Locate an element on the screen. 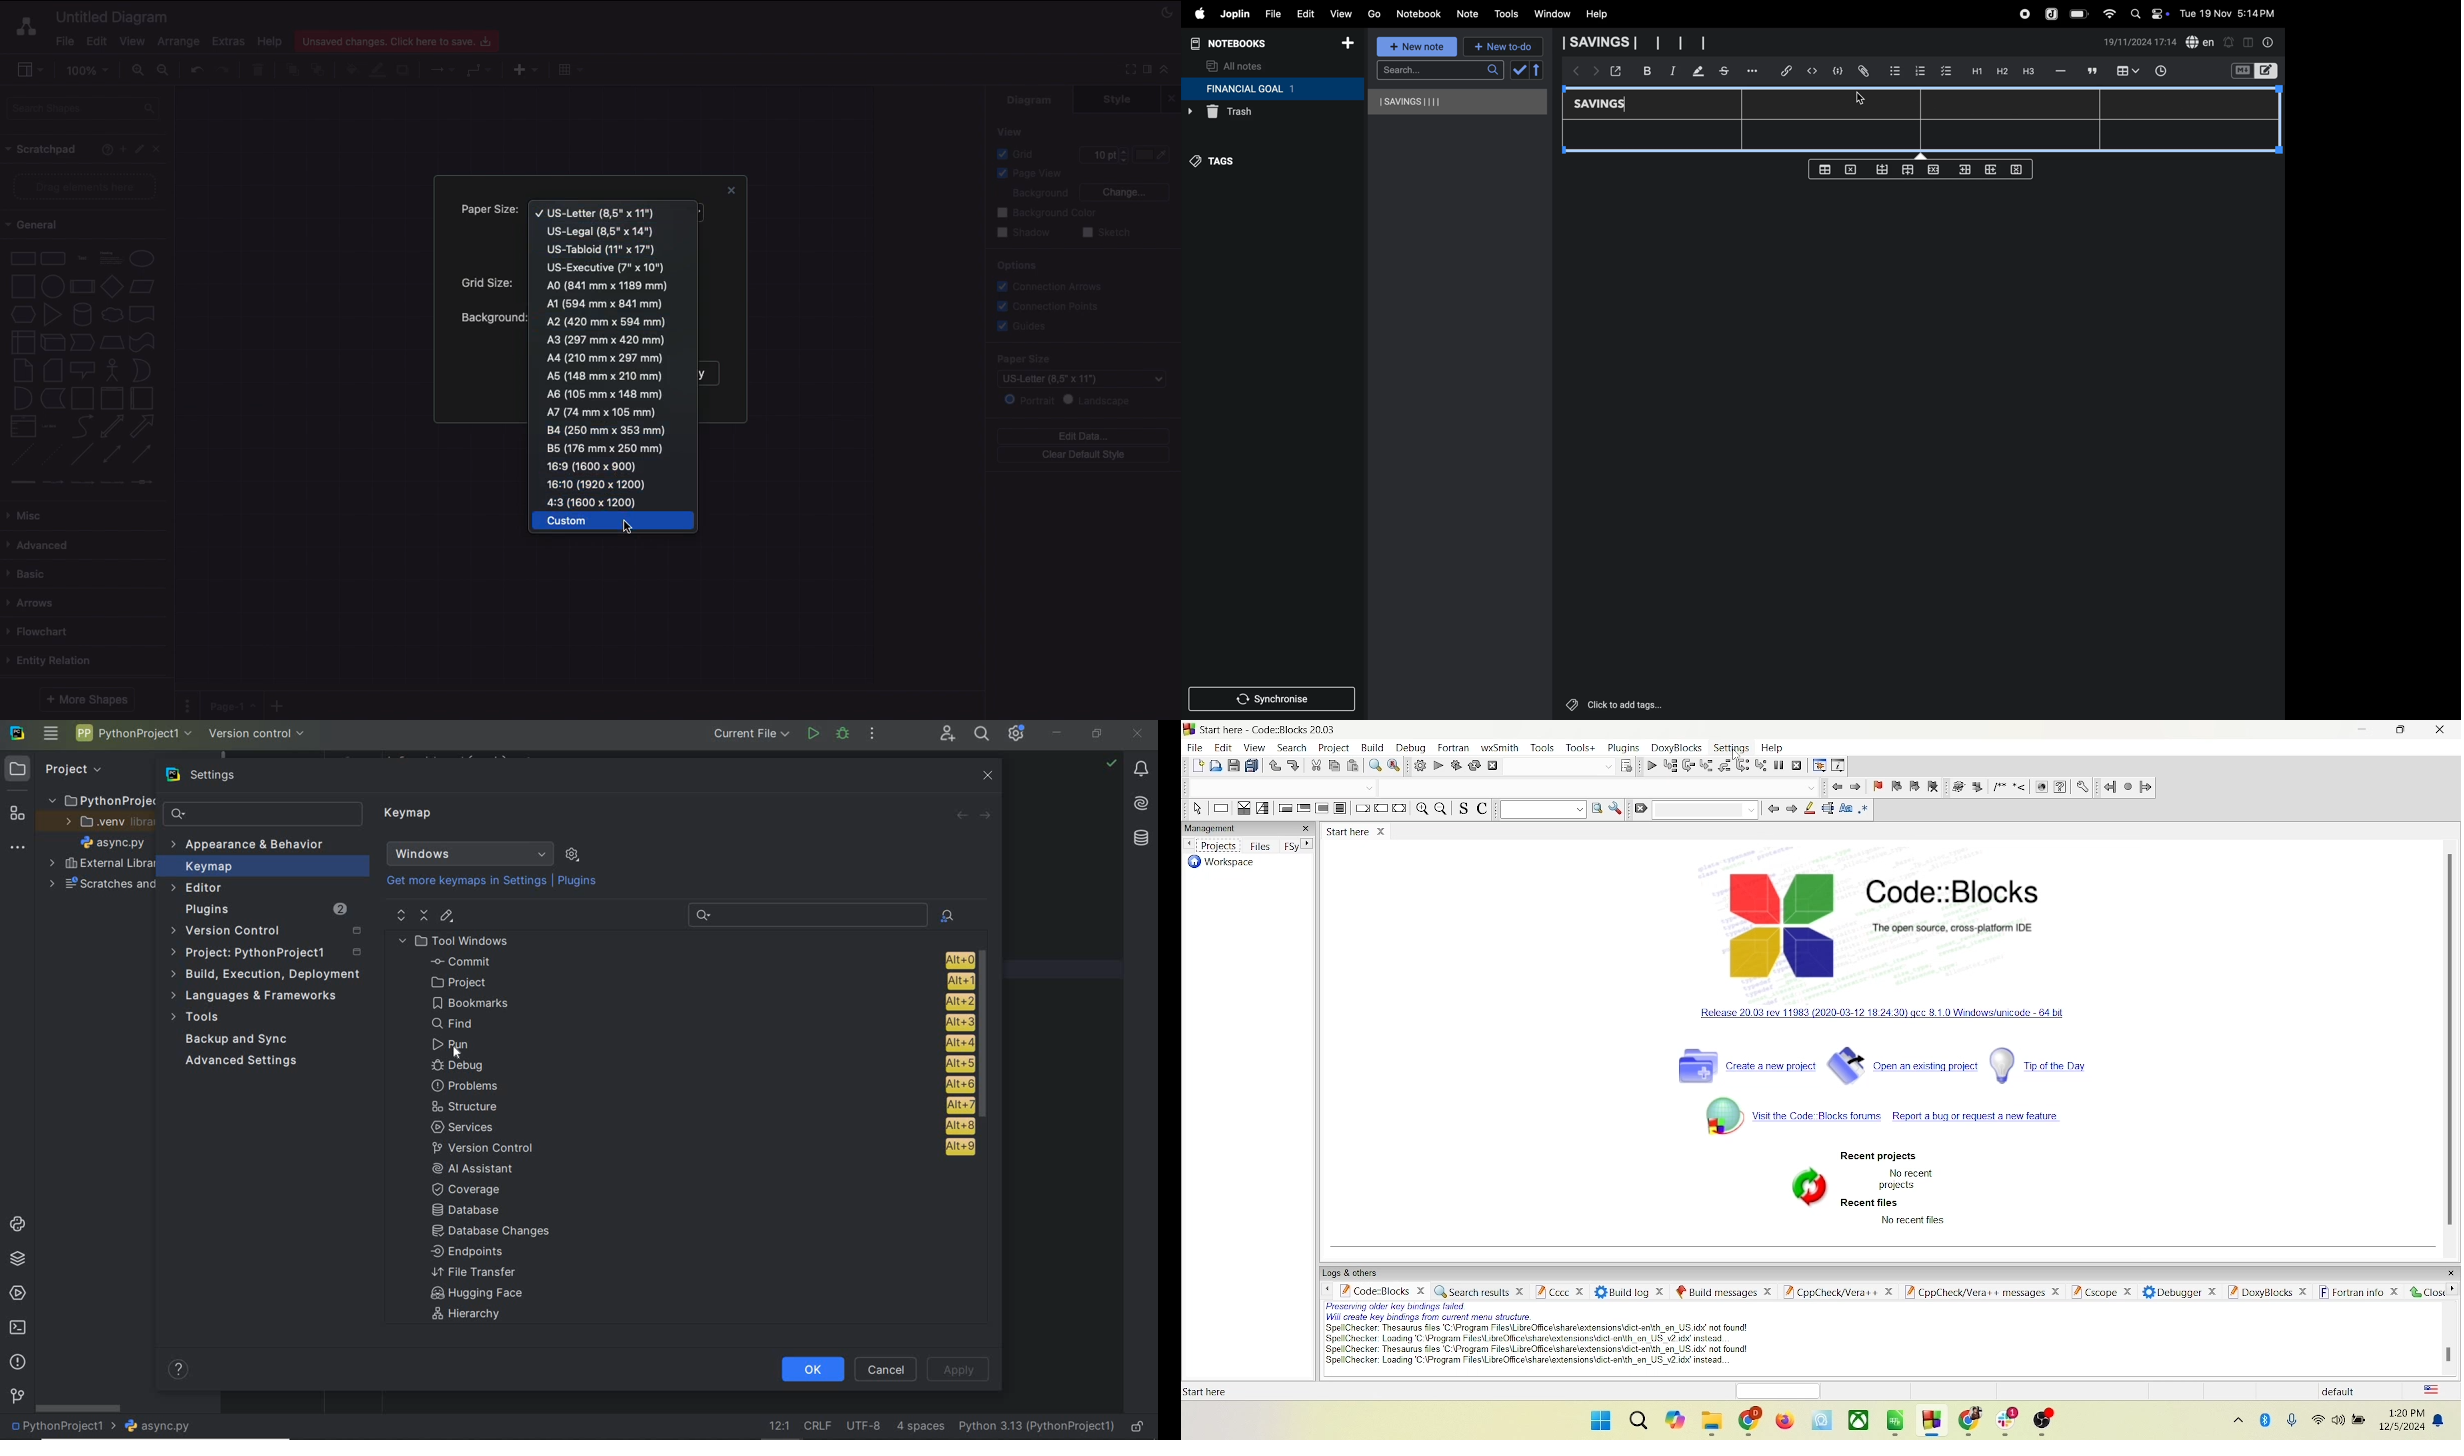 Image resolution: width=2464 pixels, height=1456 pixels. backward is located at coordinates (1573, 72).